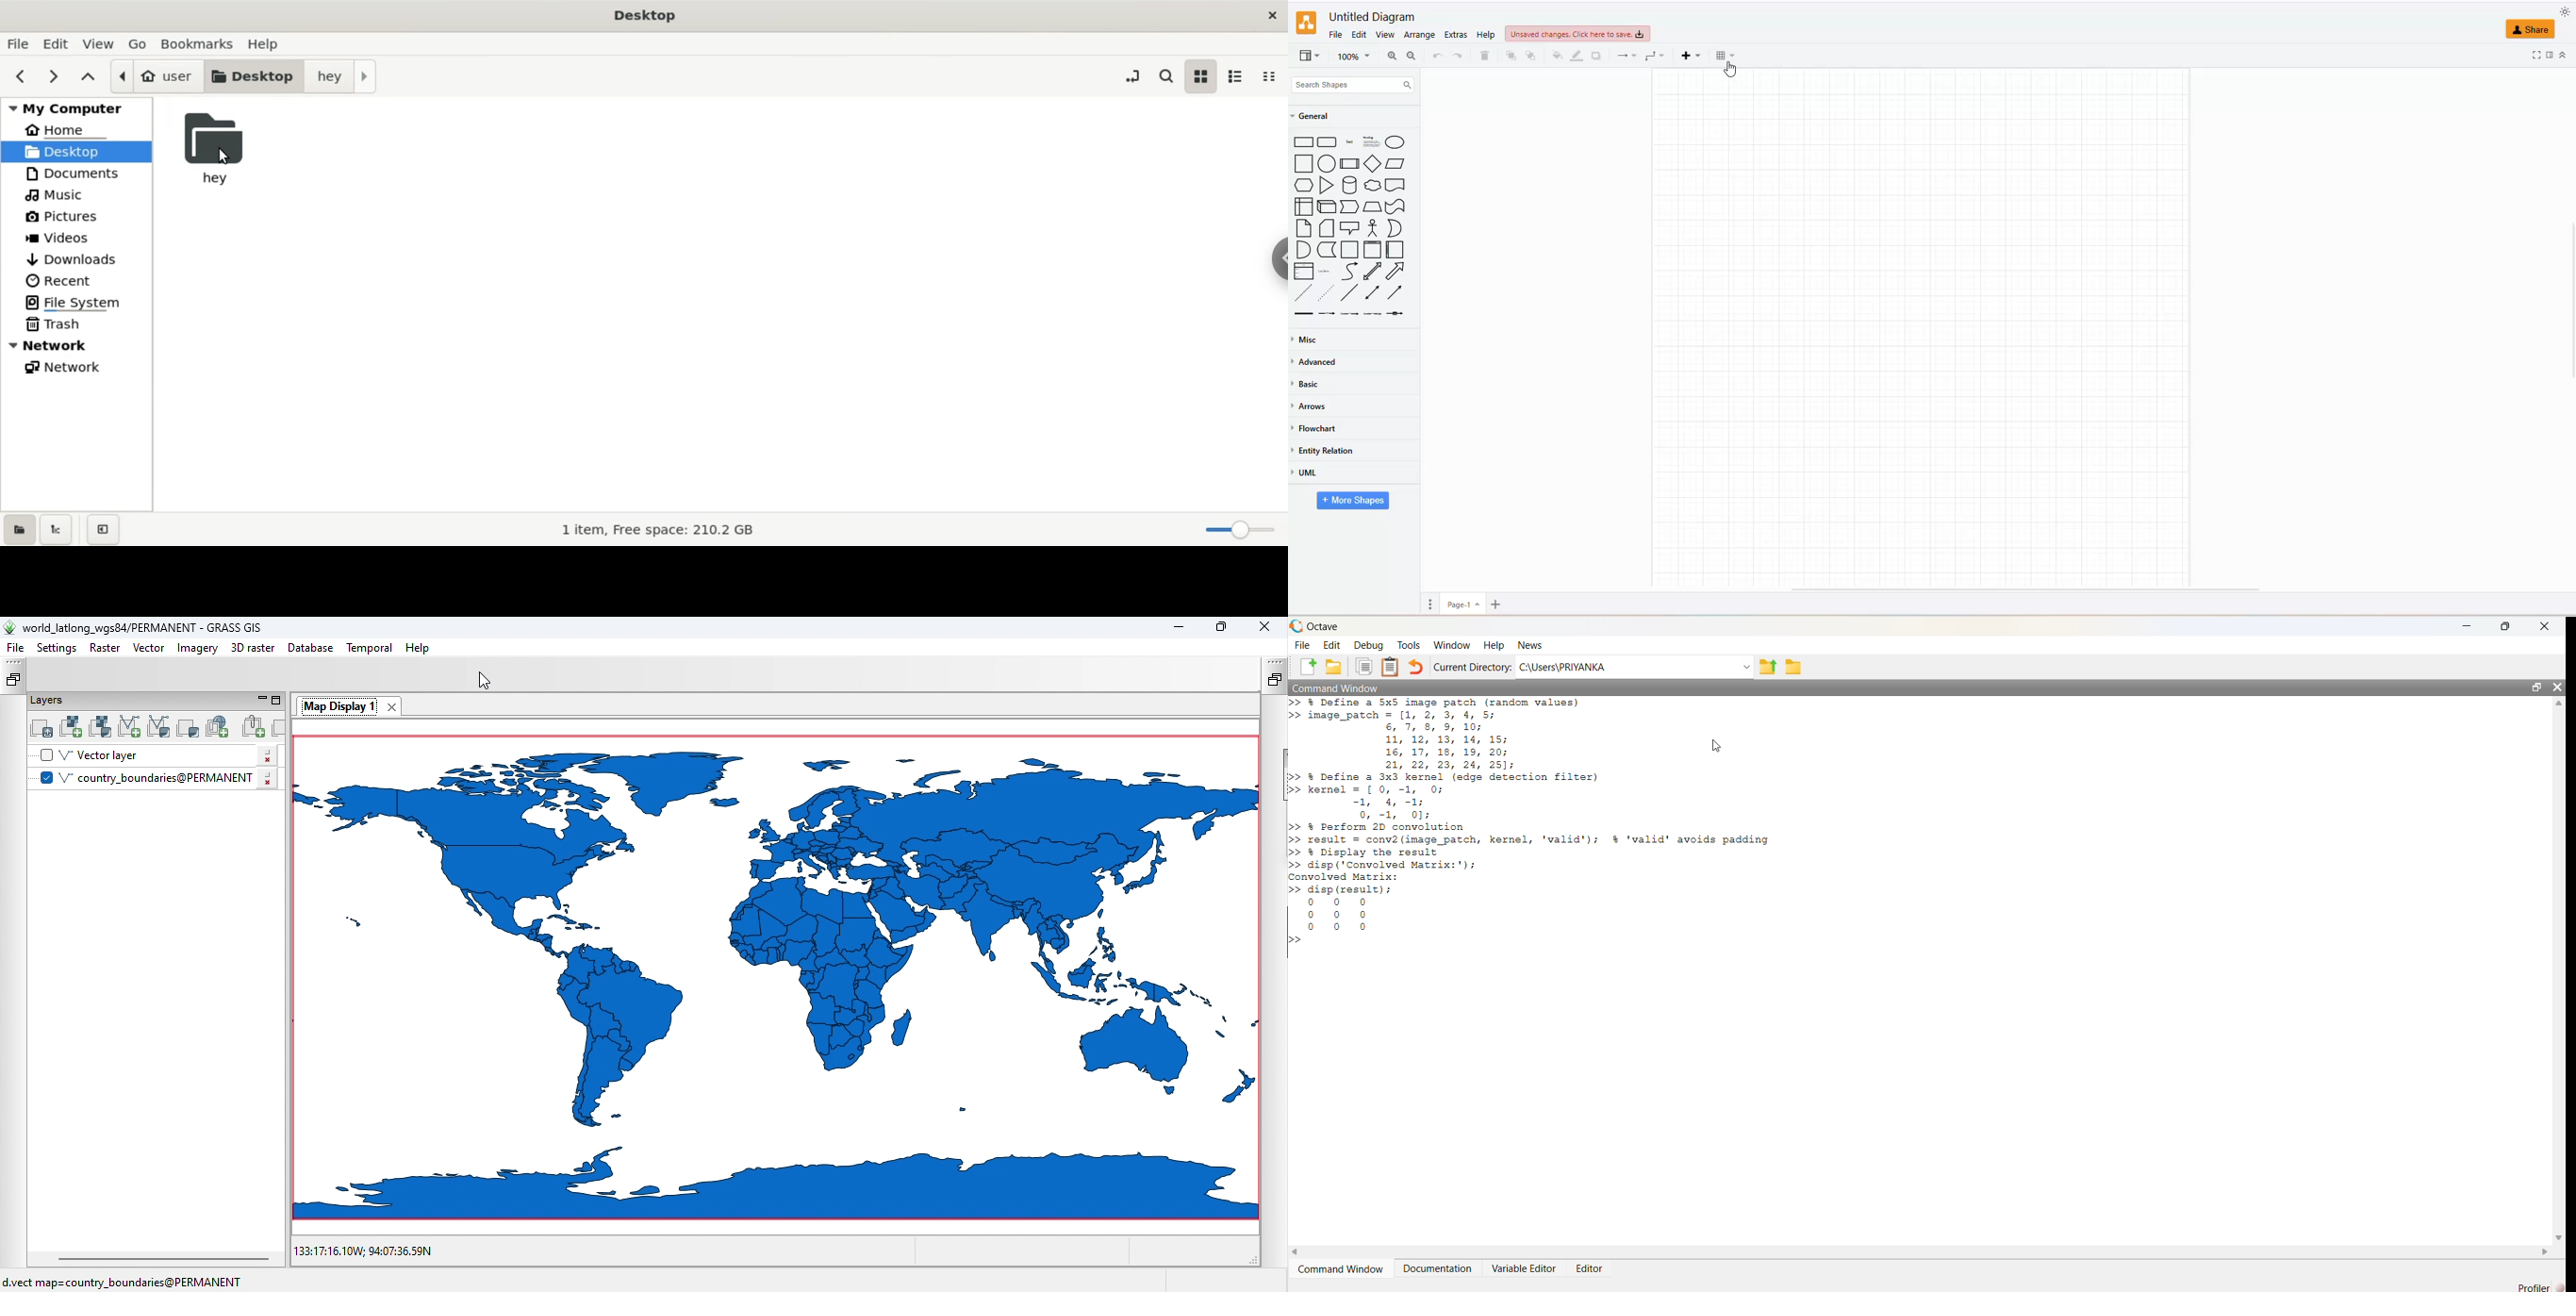 This screenshot has height=1316, width=2576. What do you see at coordinates (250, 76) in the screenshot?
I see `desktop` at bounding box center [250, 76].